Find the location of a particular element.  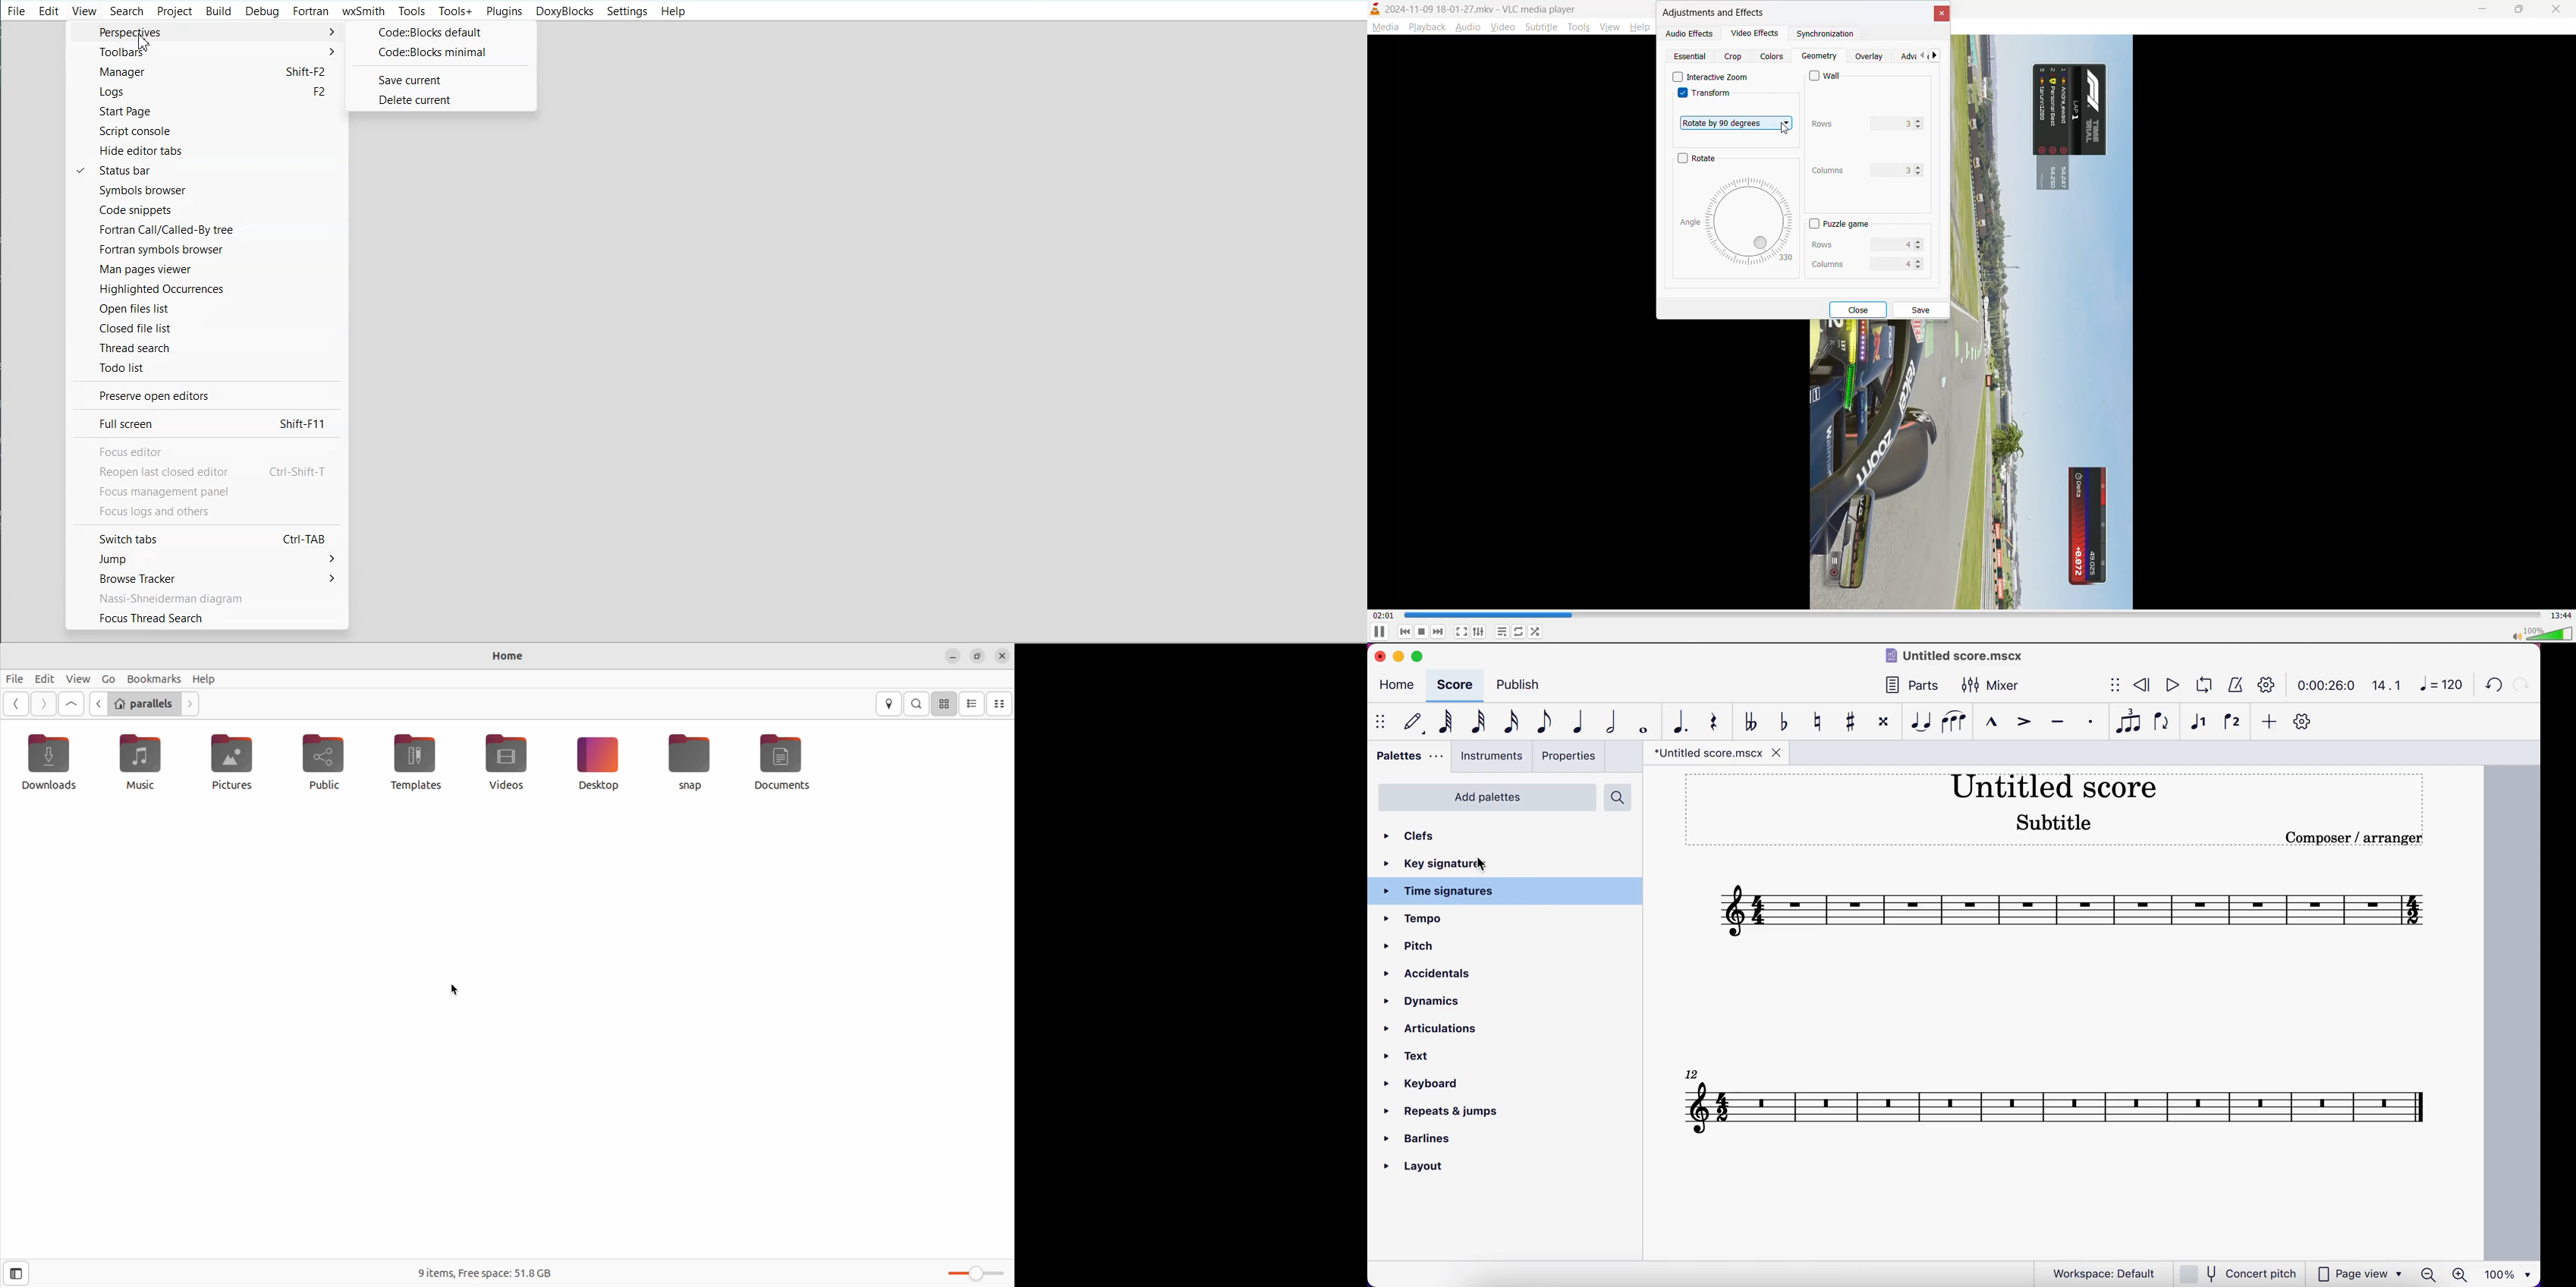

colors is located at coordinates (1771, 57).